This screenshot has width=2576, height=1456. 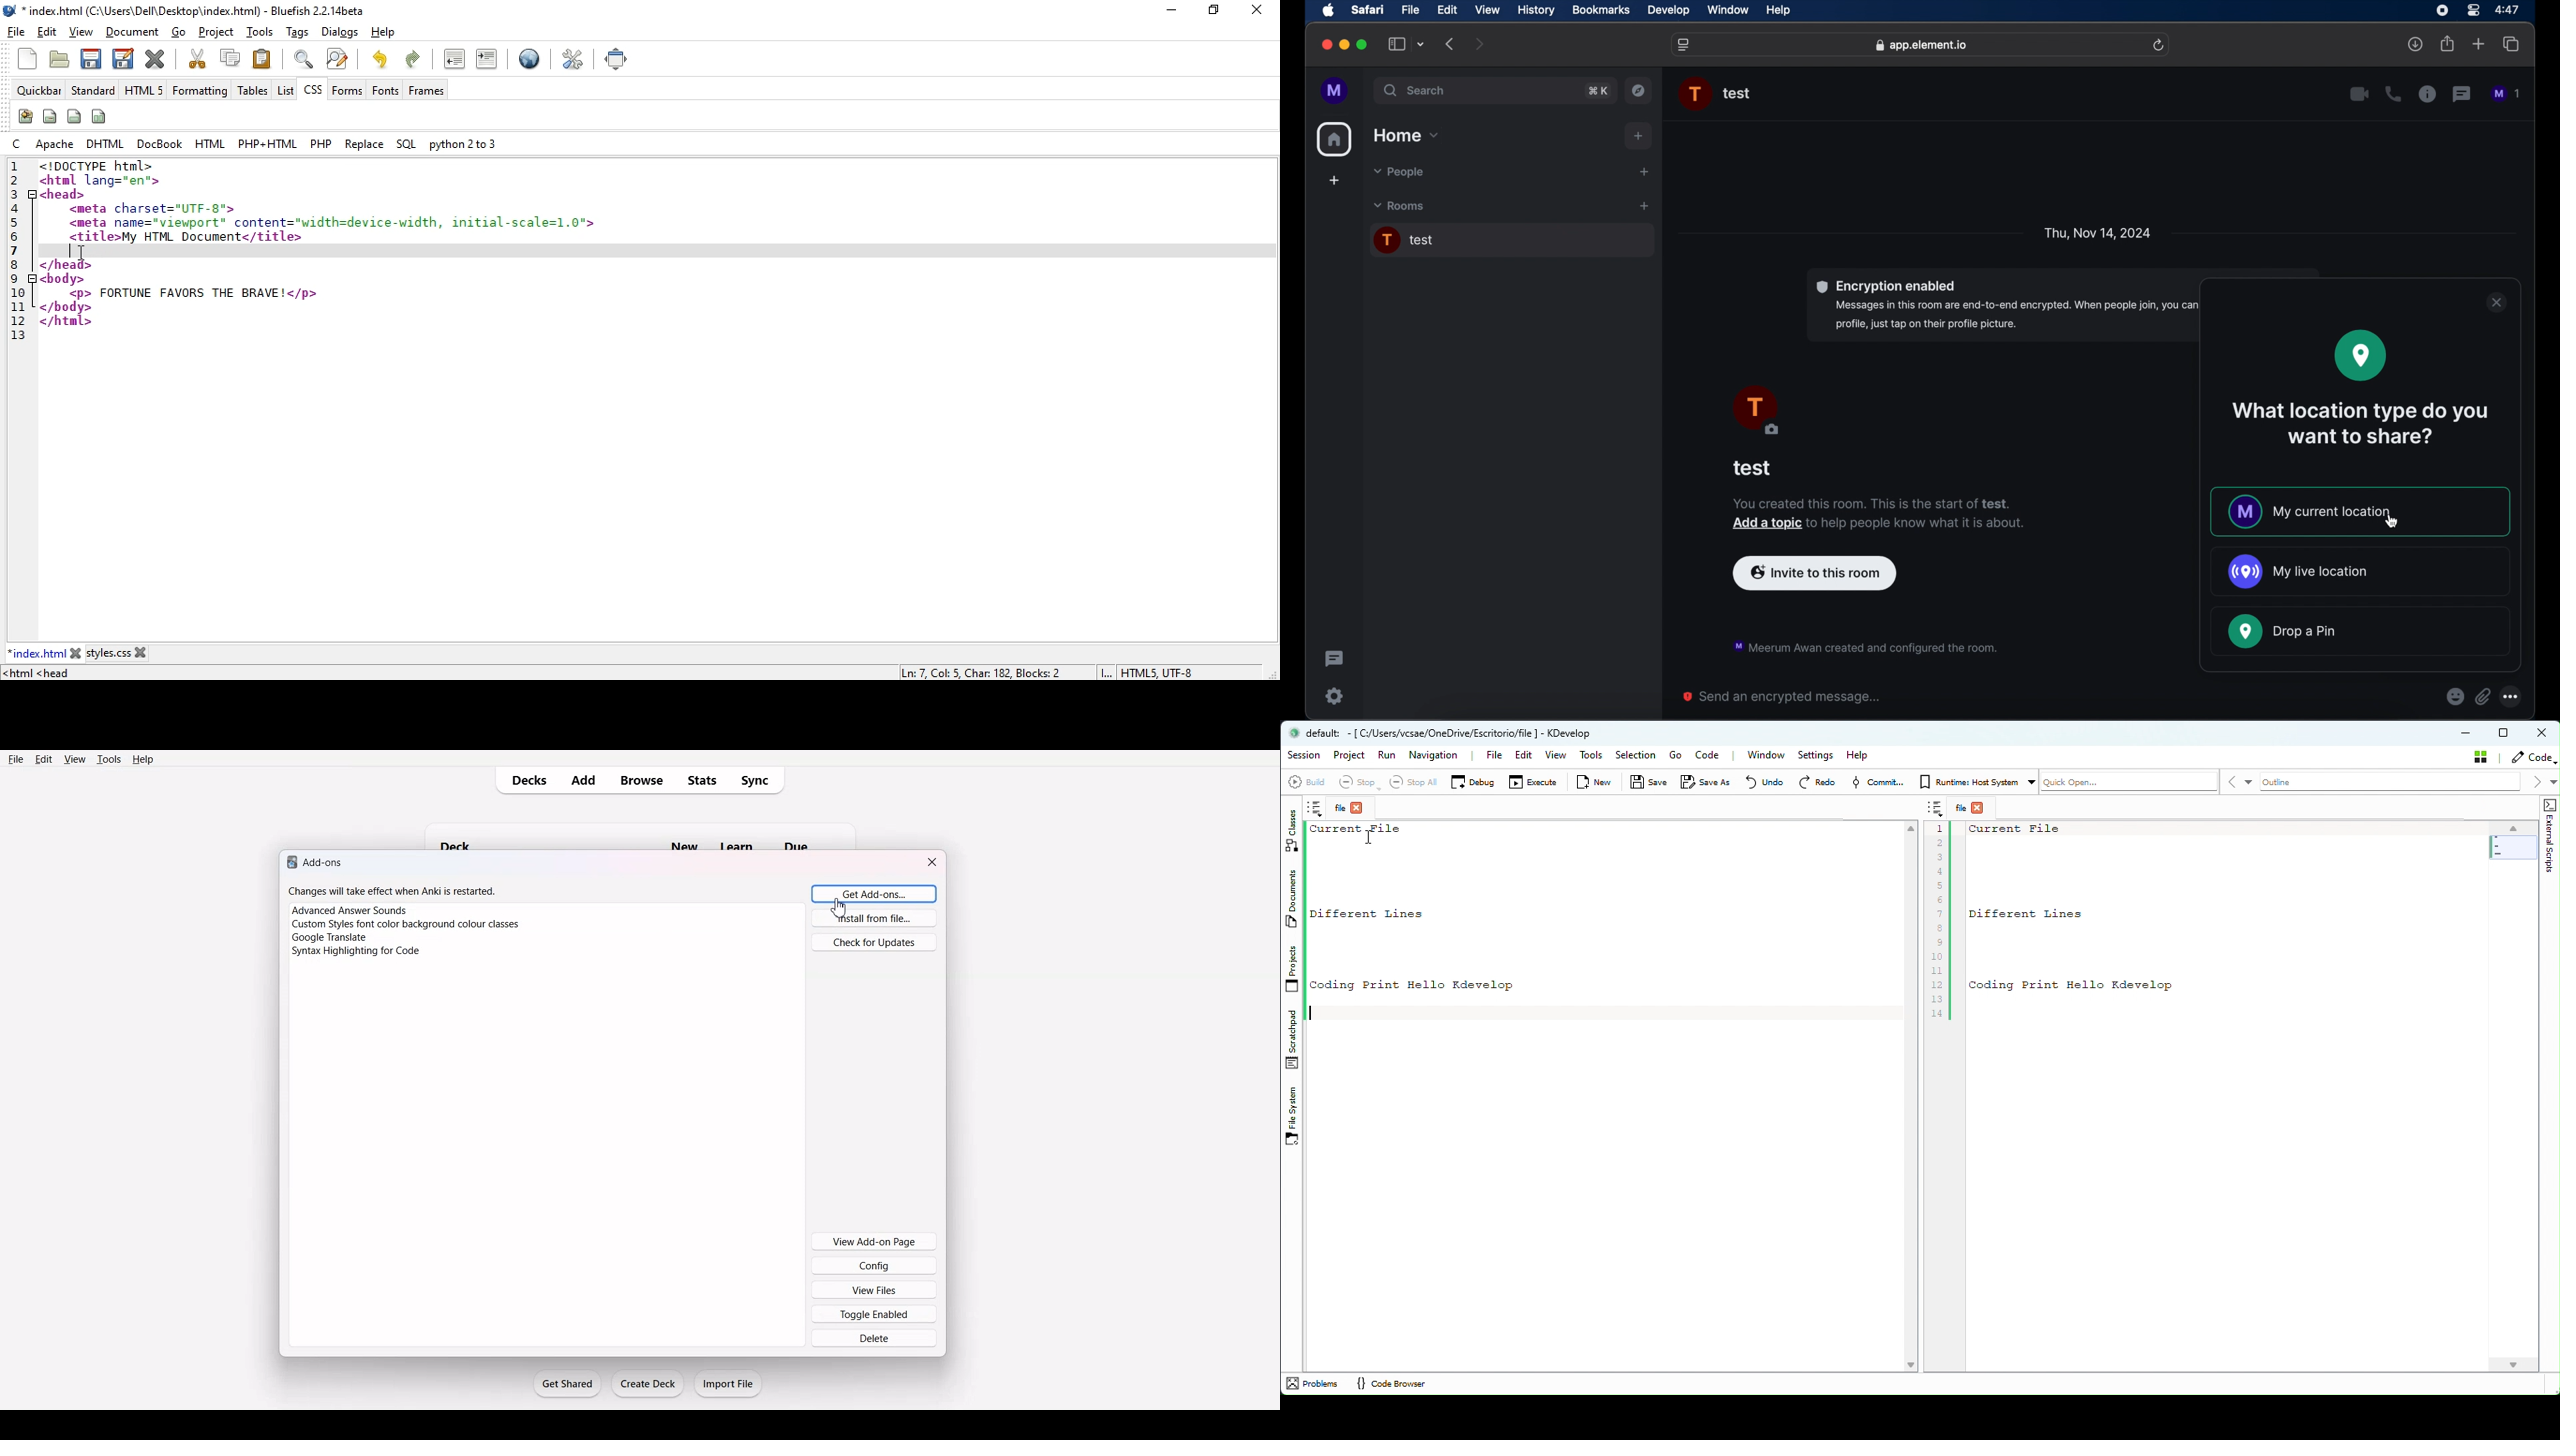 I want to click on close, so click(x=1325, y=45).